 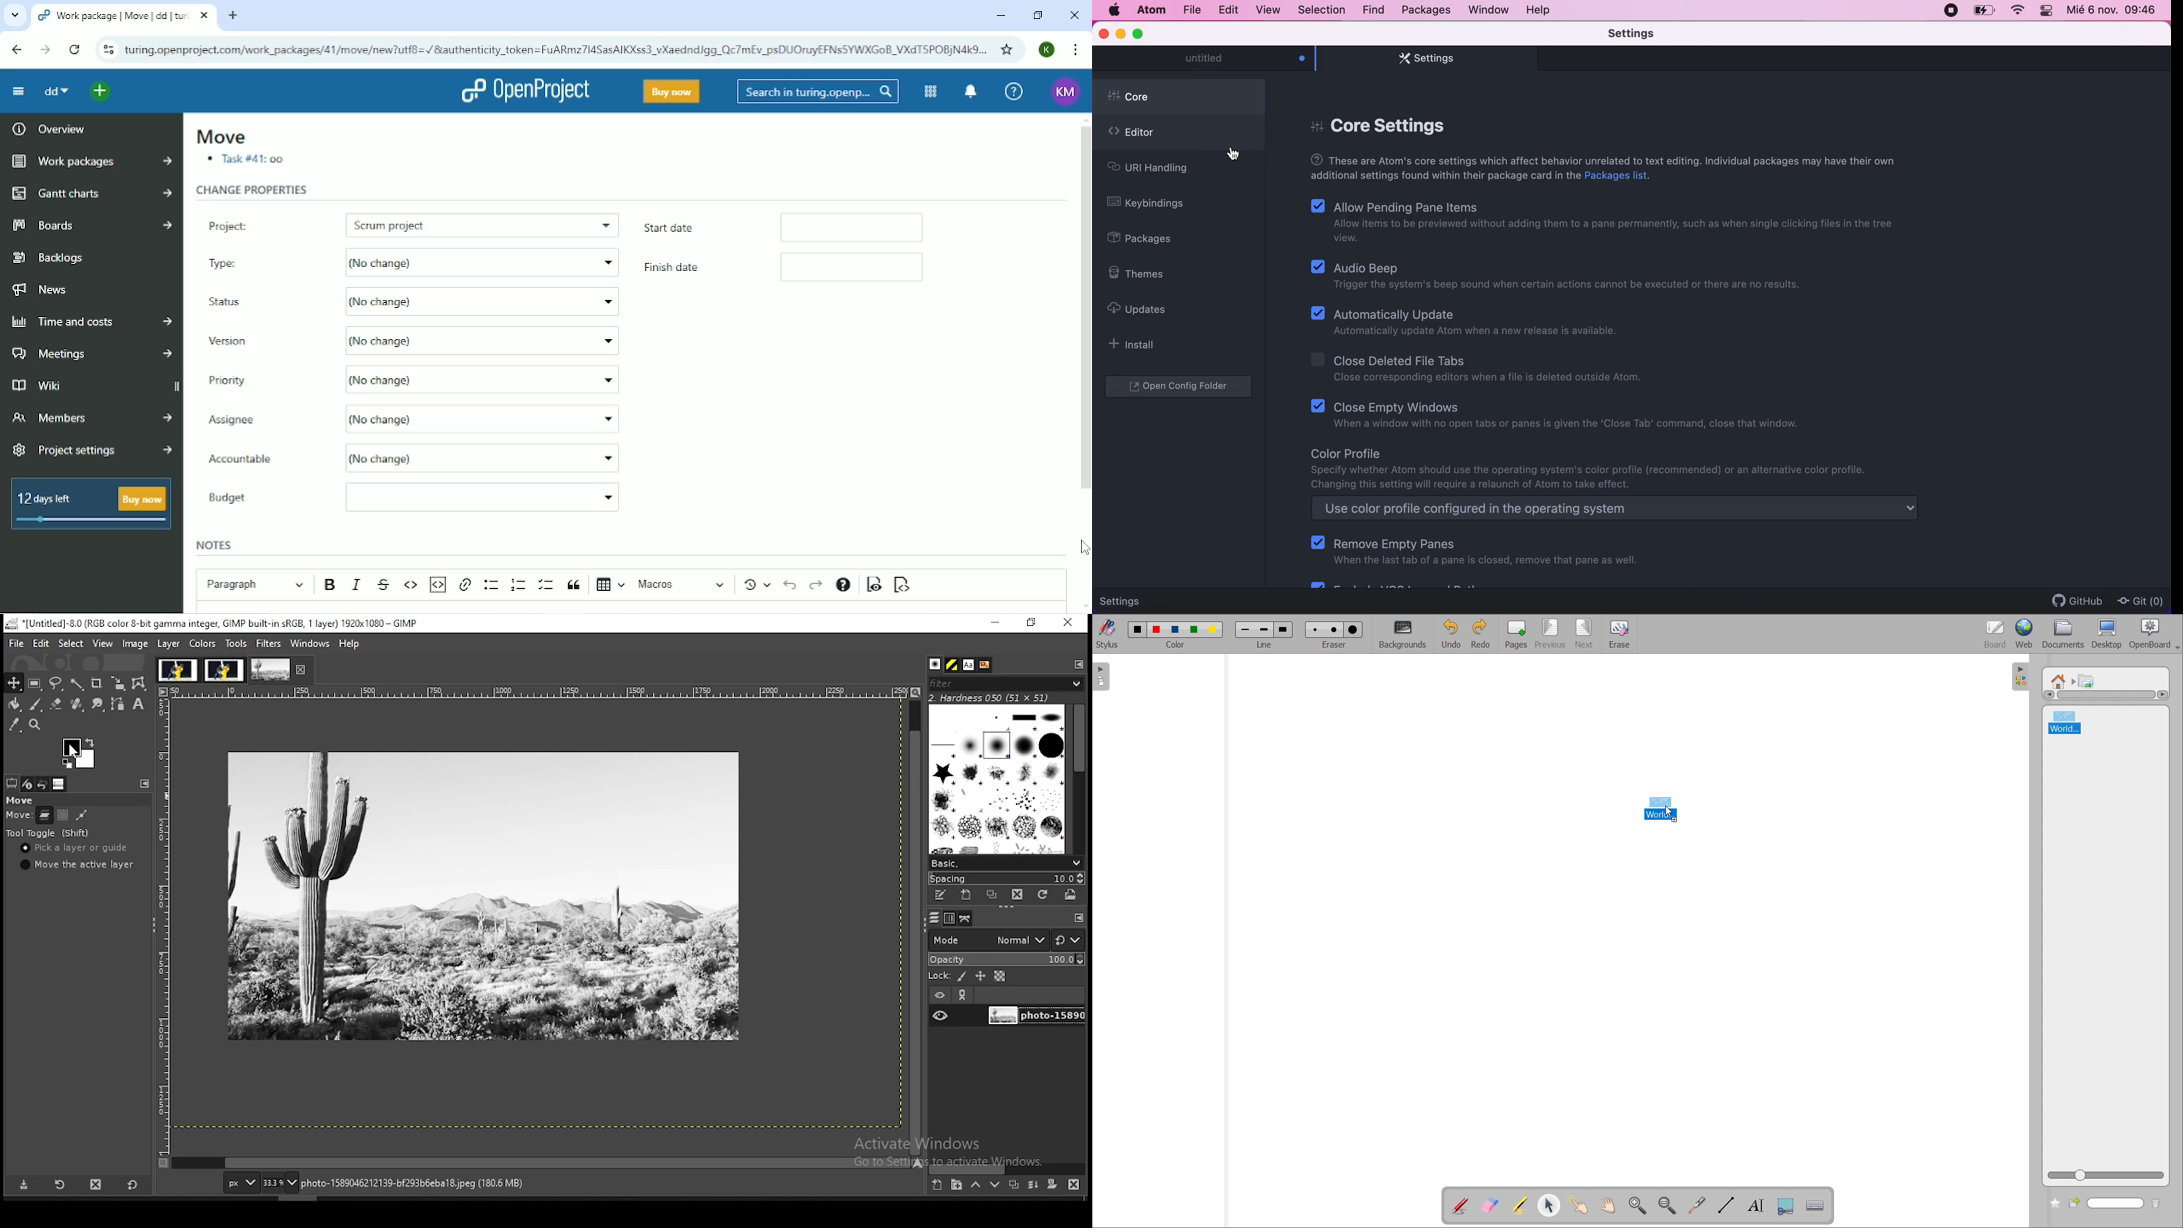 I want to click on Code, so click(x=411, y=584).